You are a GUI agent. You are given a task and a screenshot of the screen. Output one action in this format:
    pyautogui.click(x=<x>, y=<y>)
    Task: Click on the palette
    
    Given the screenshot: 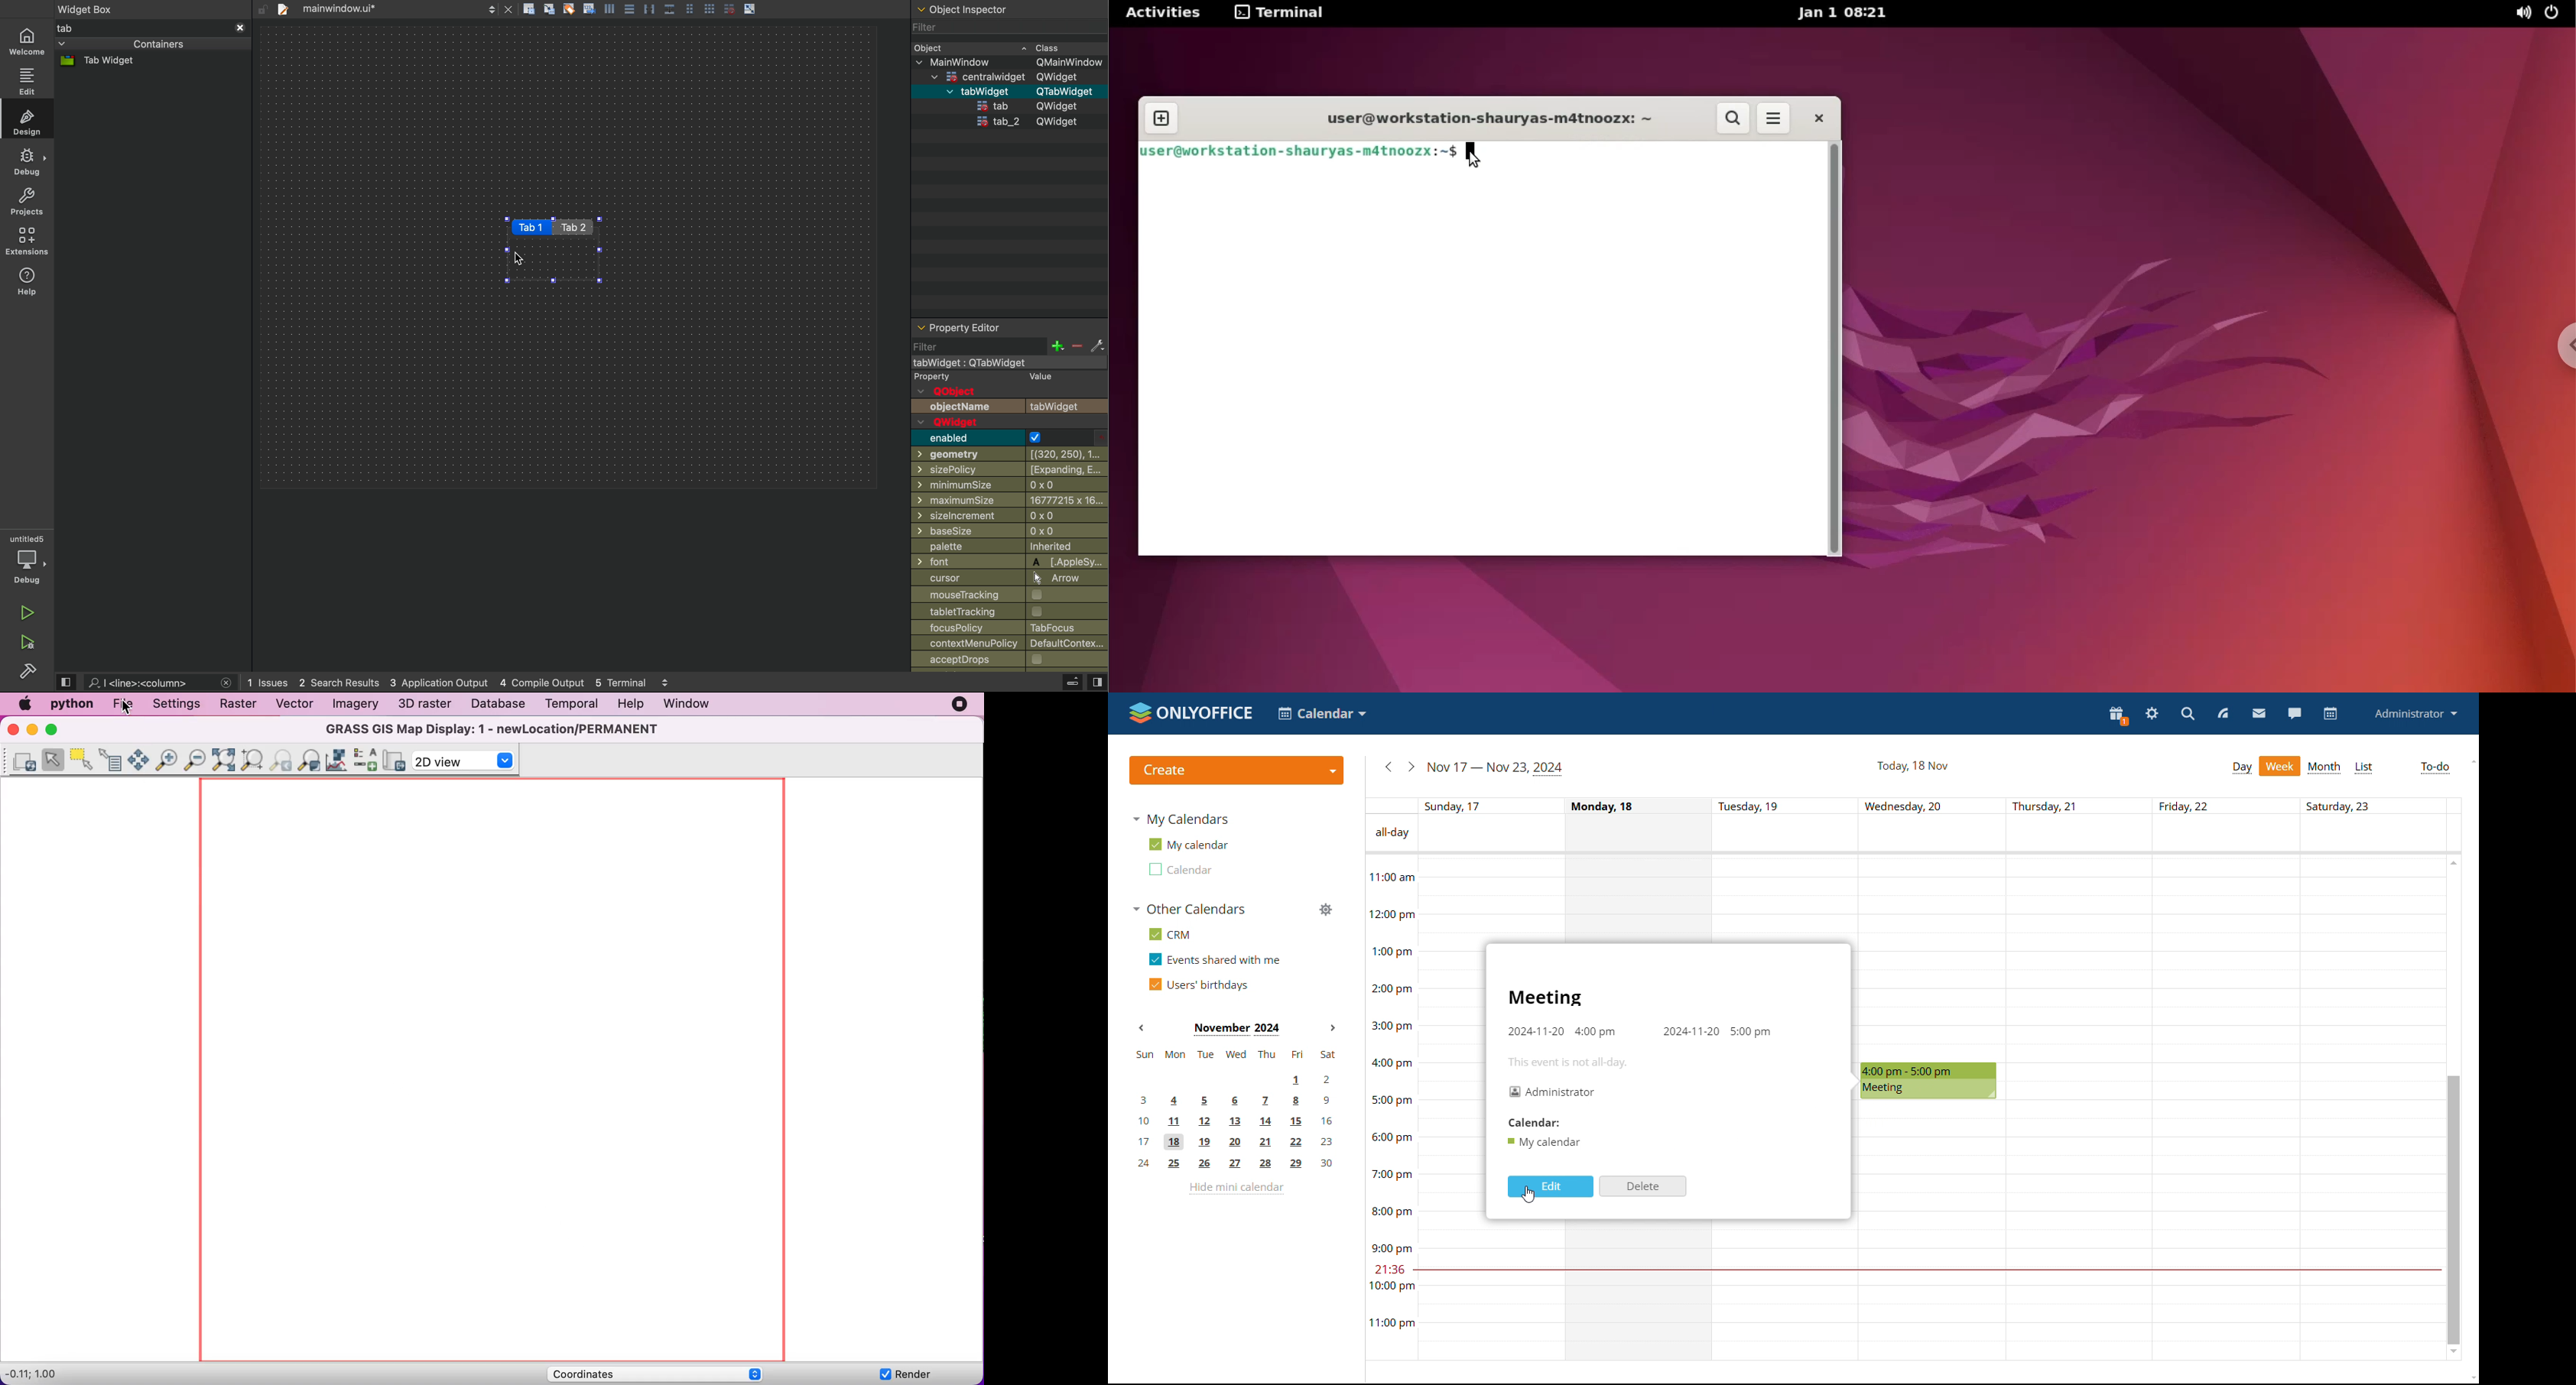 What is the action you would take?
    pyautogui.click(x=1007, y=549)
    